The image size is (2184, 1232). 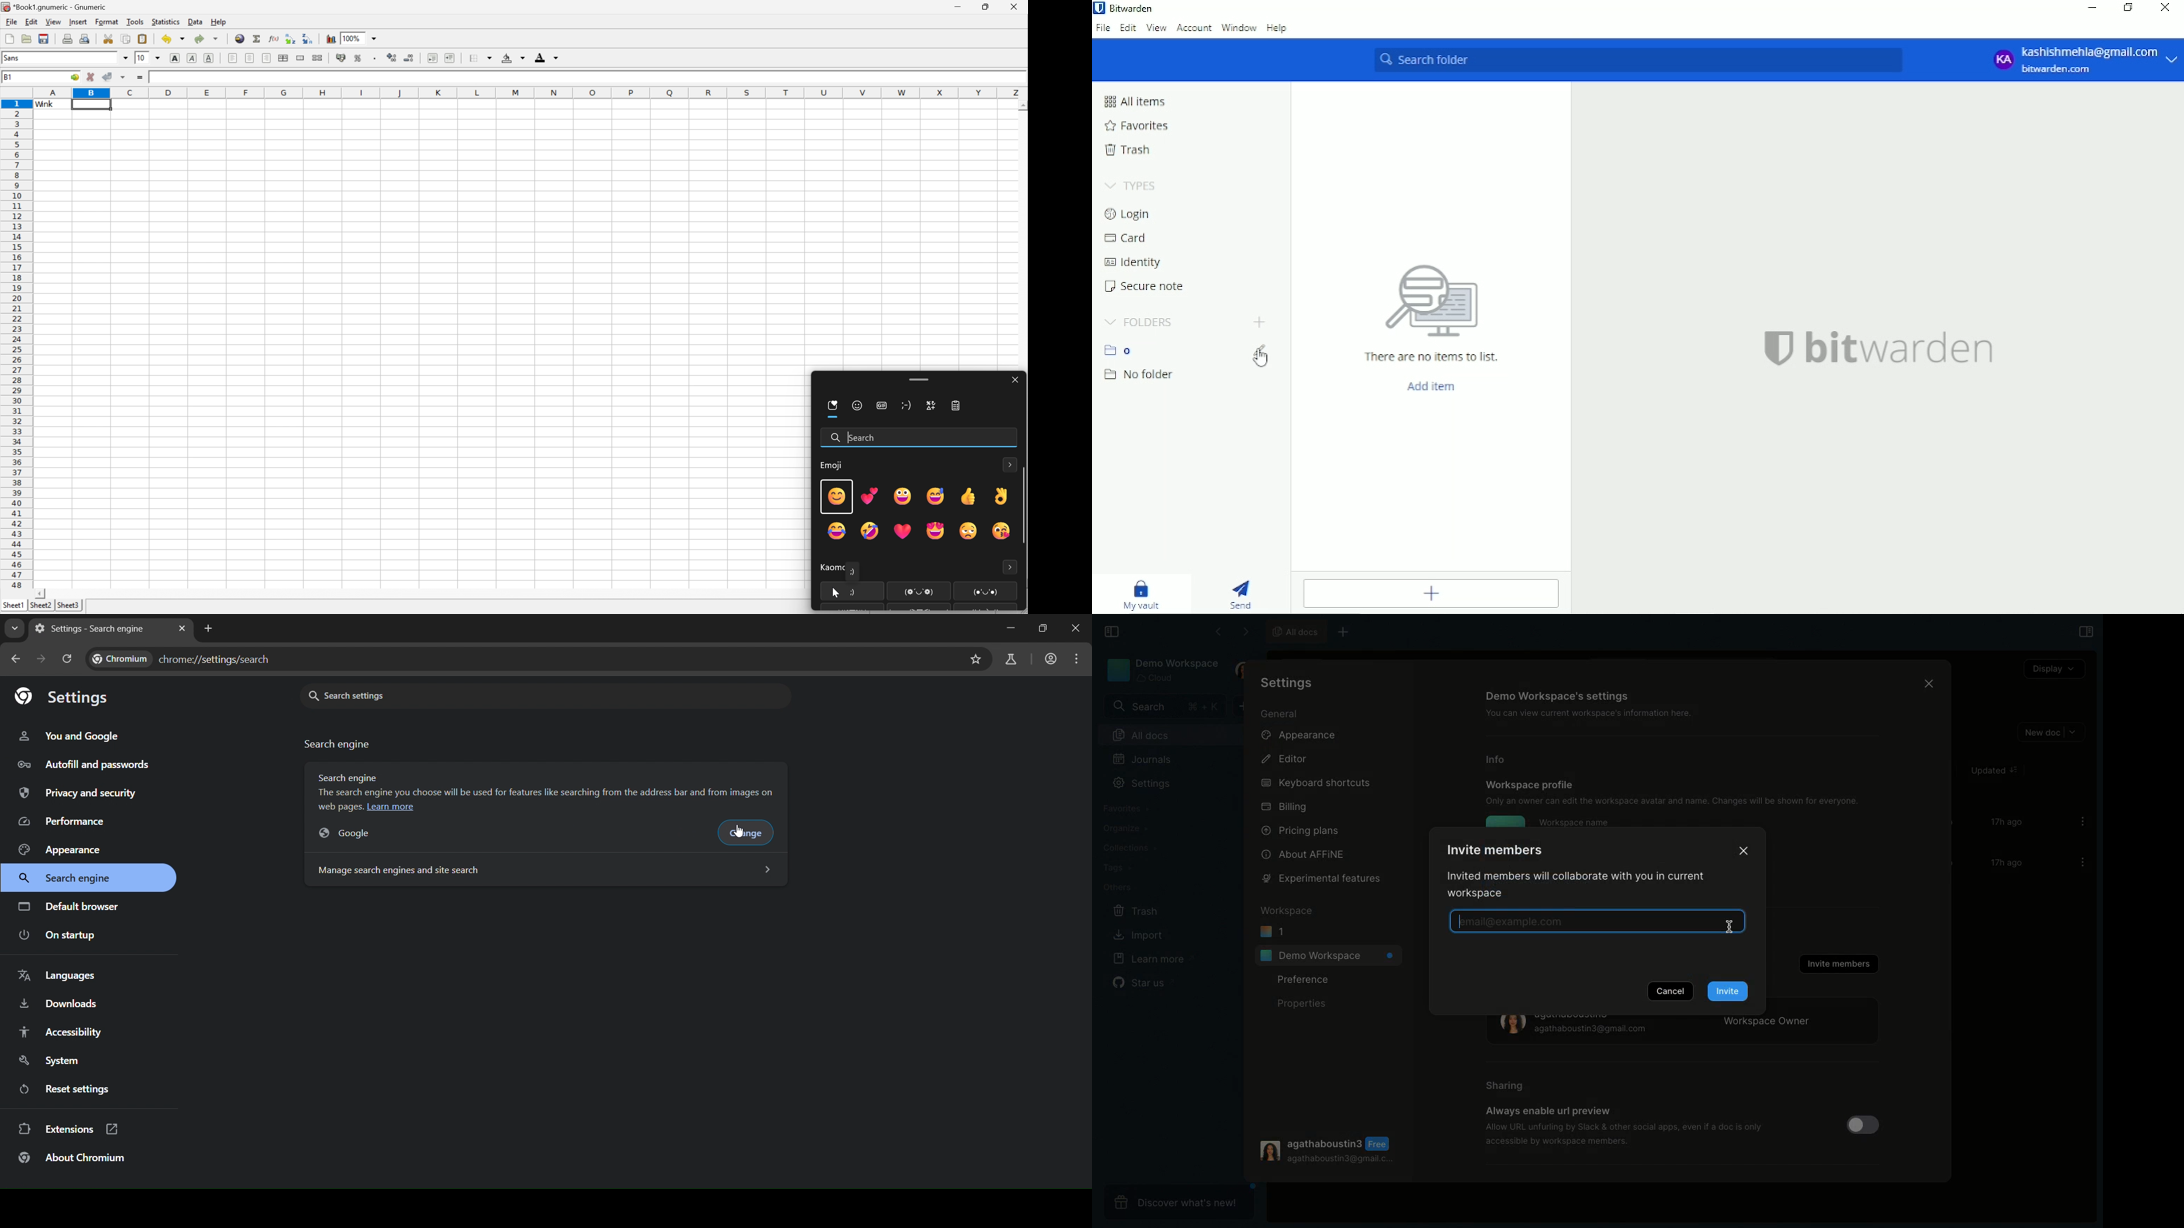 I want to click on 1, so click(x=1273, y=932).